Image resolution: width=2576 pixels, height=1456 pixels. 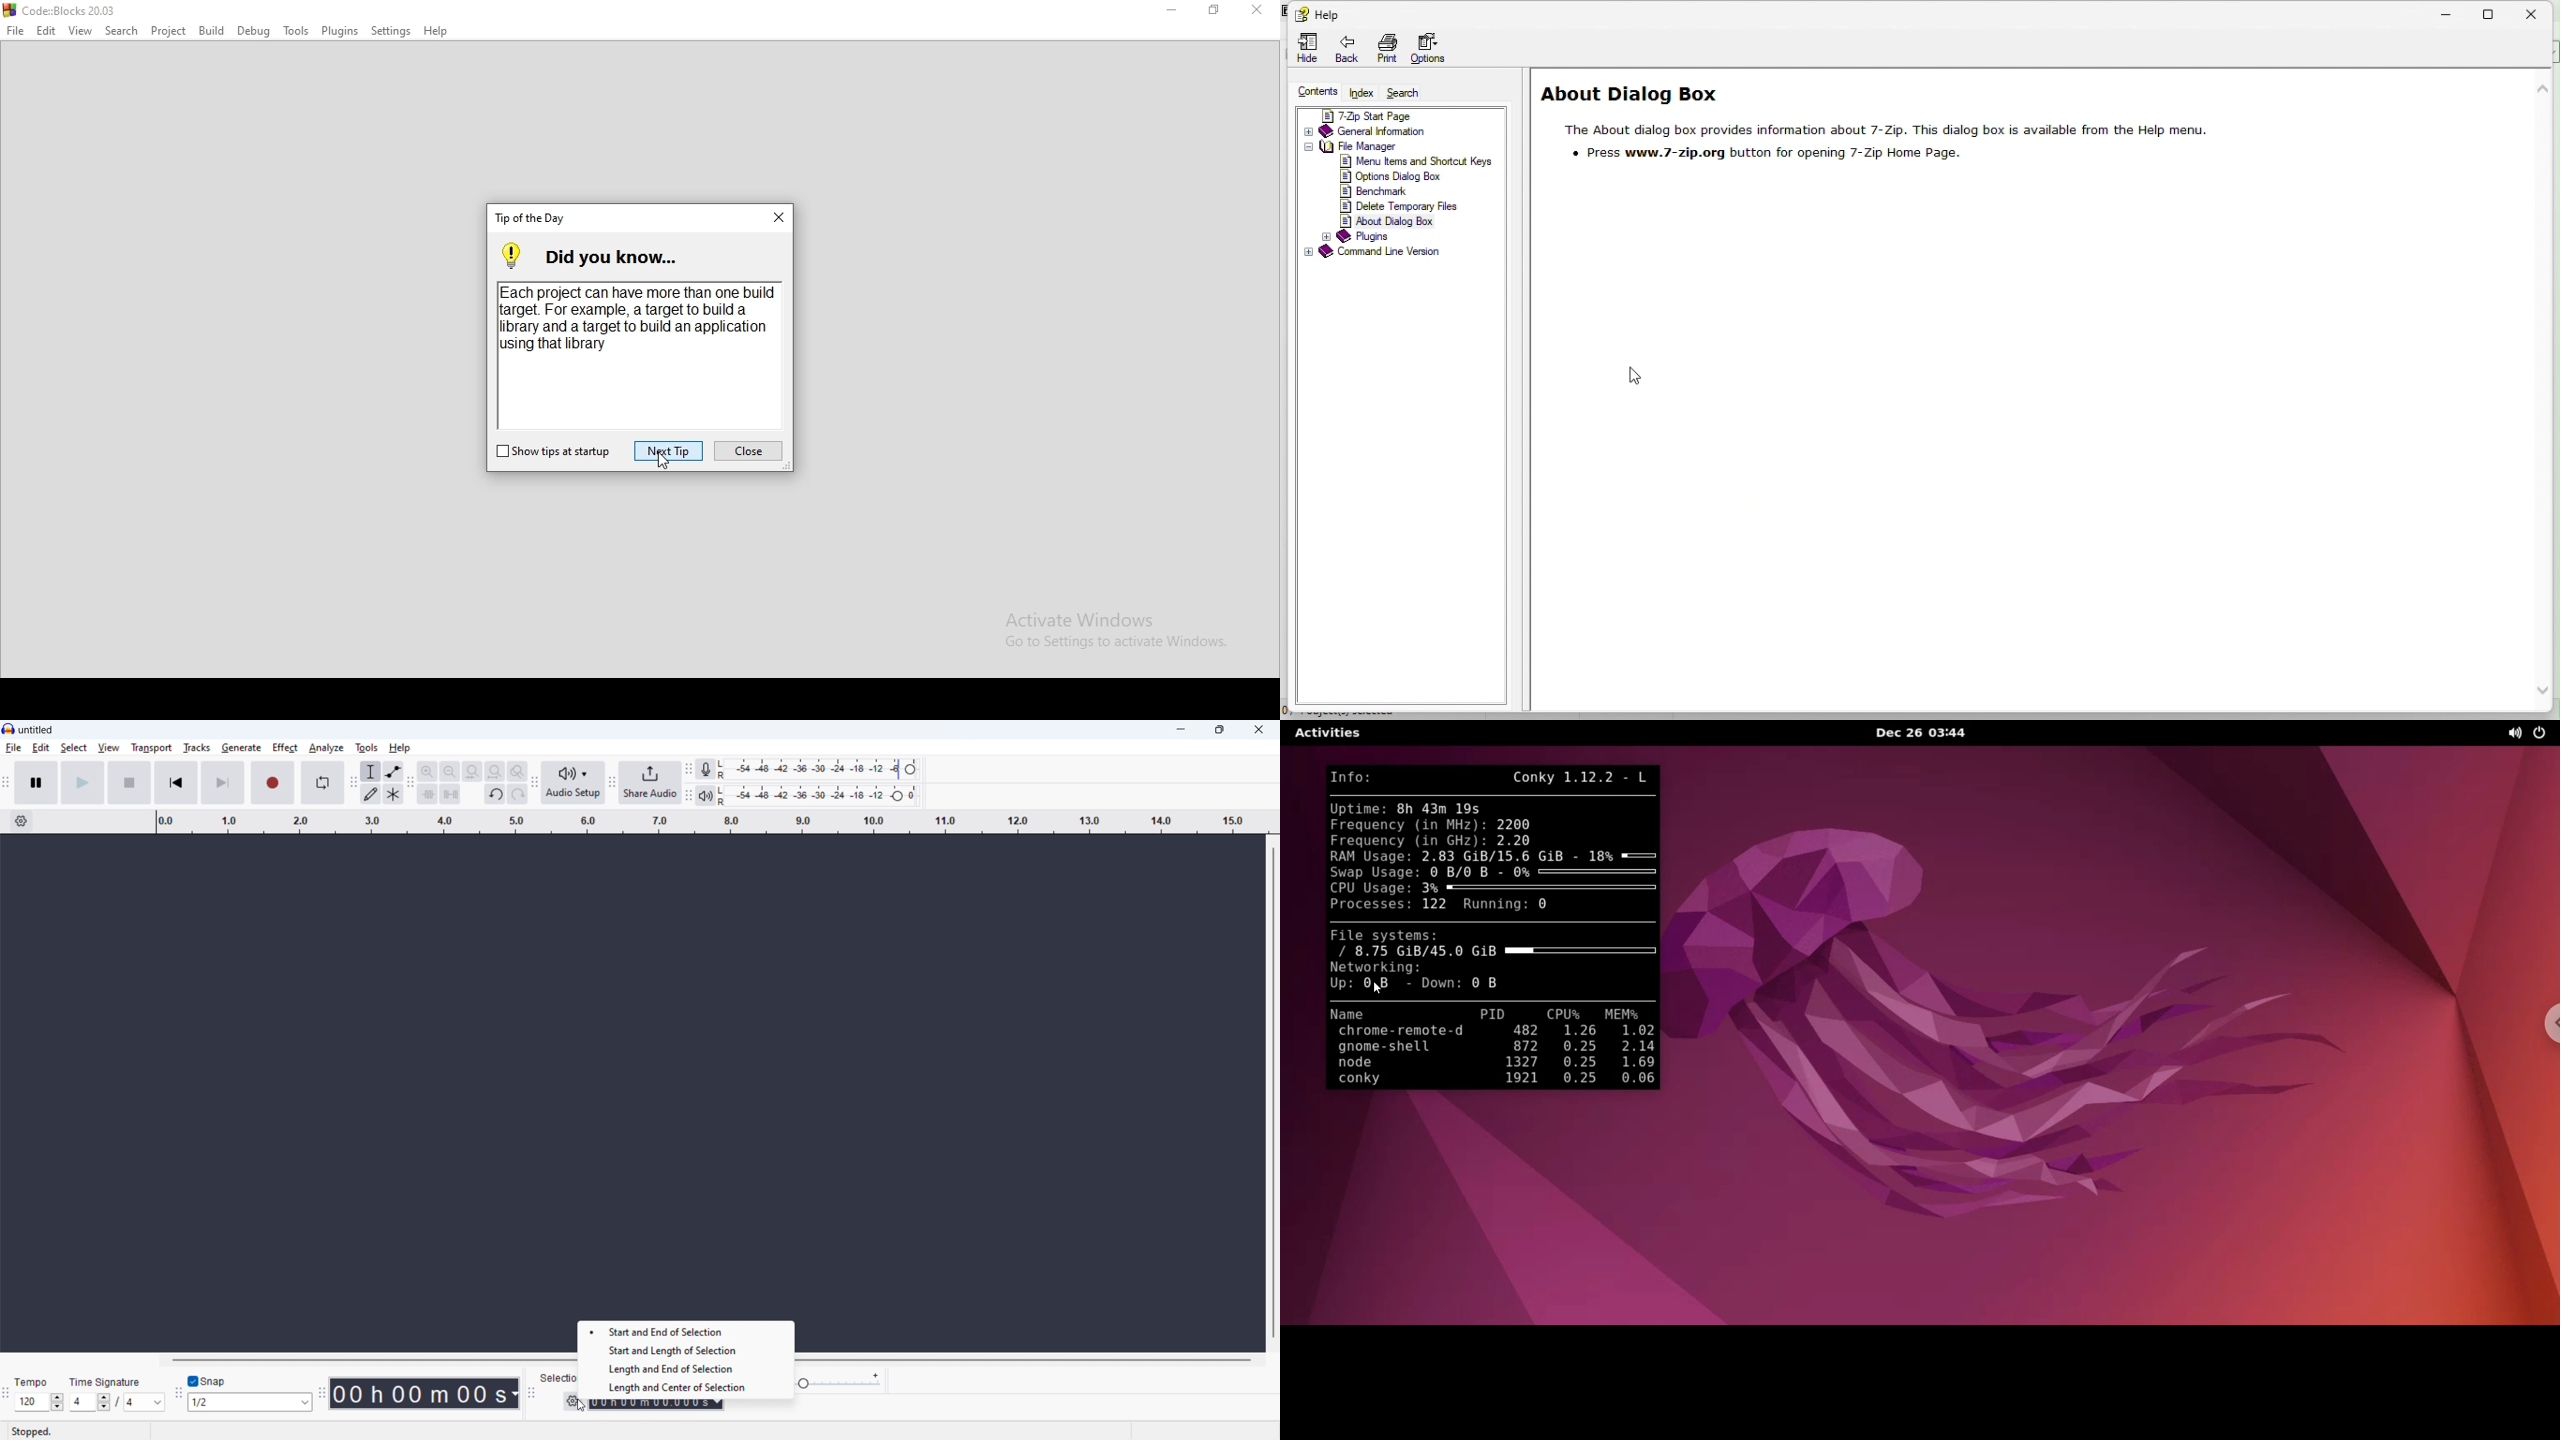 What do you see at coordinates (1115, 633) in the screenshot?
I see `Activate Windows` at bounding box center [1115, 633].